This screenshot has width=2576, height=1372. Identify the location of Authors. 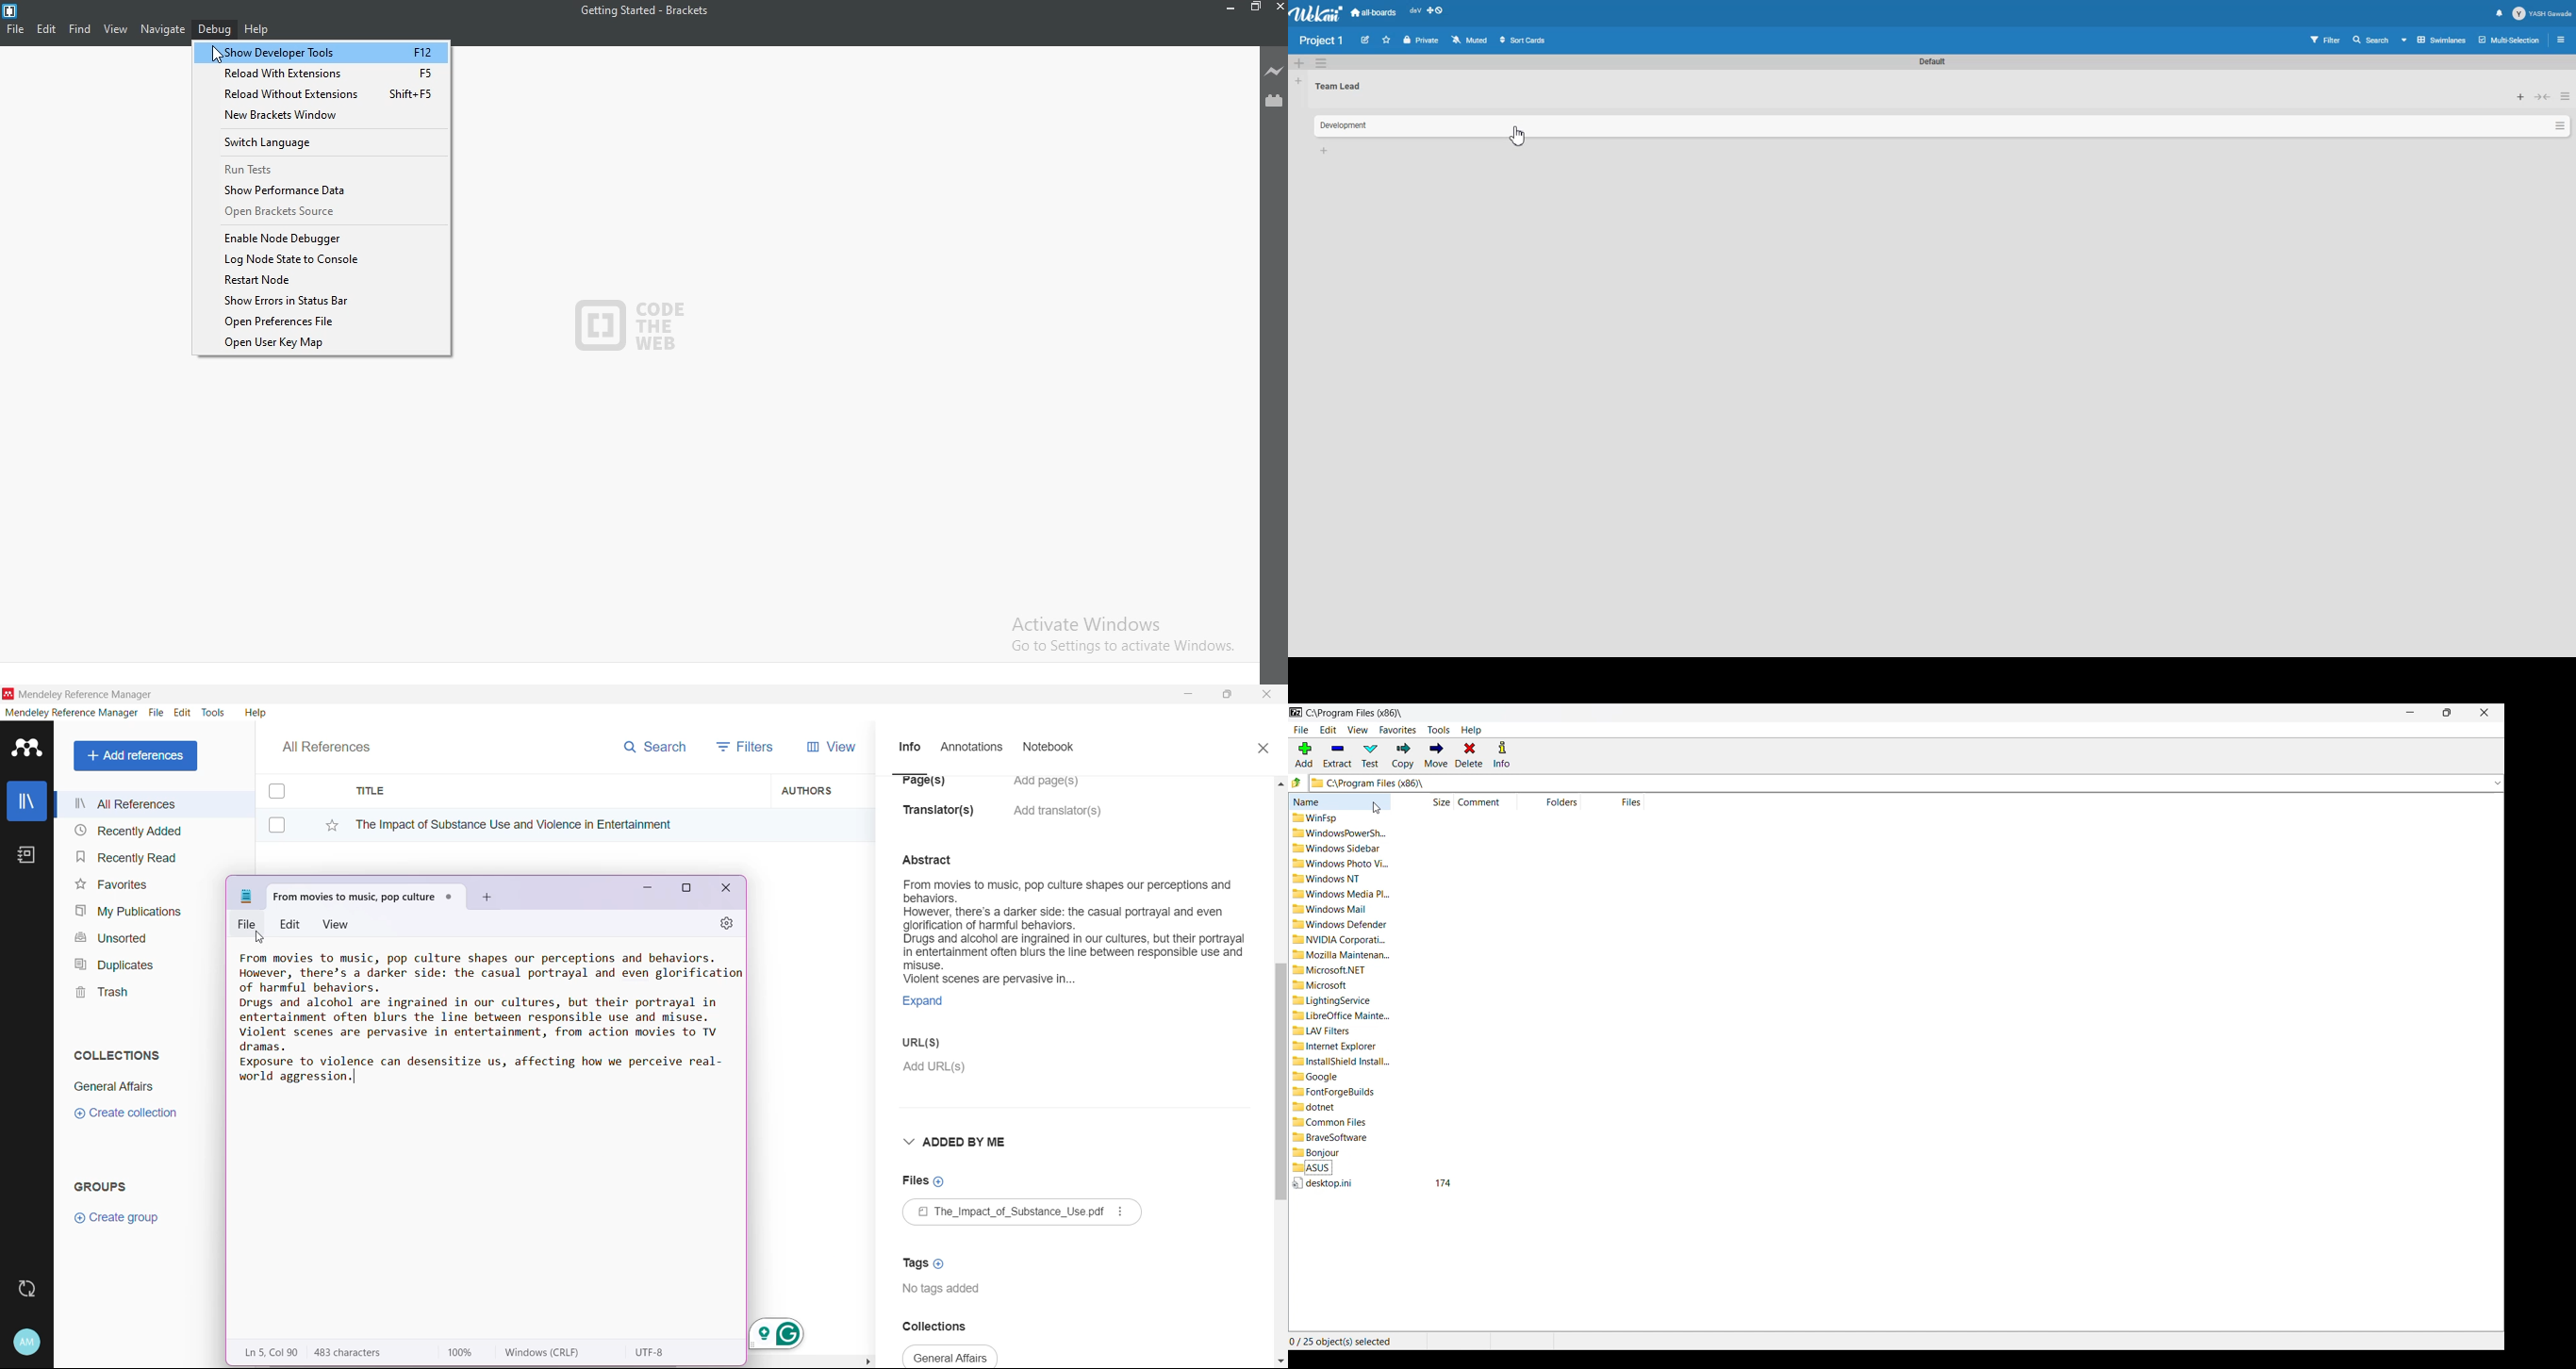
(823, 790).